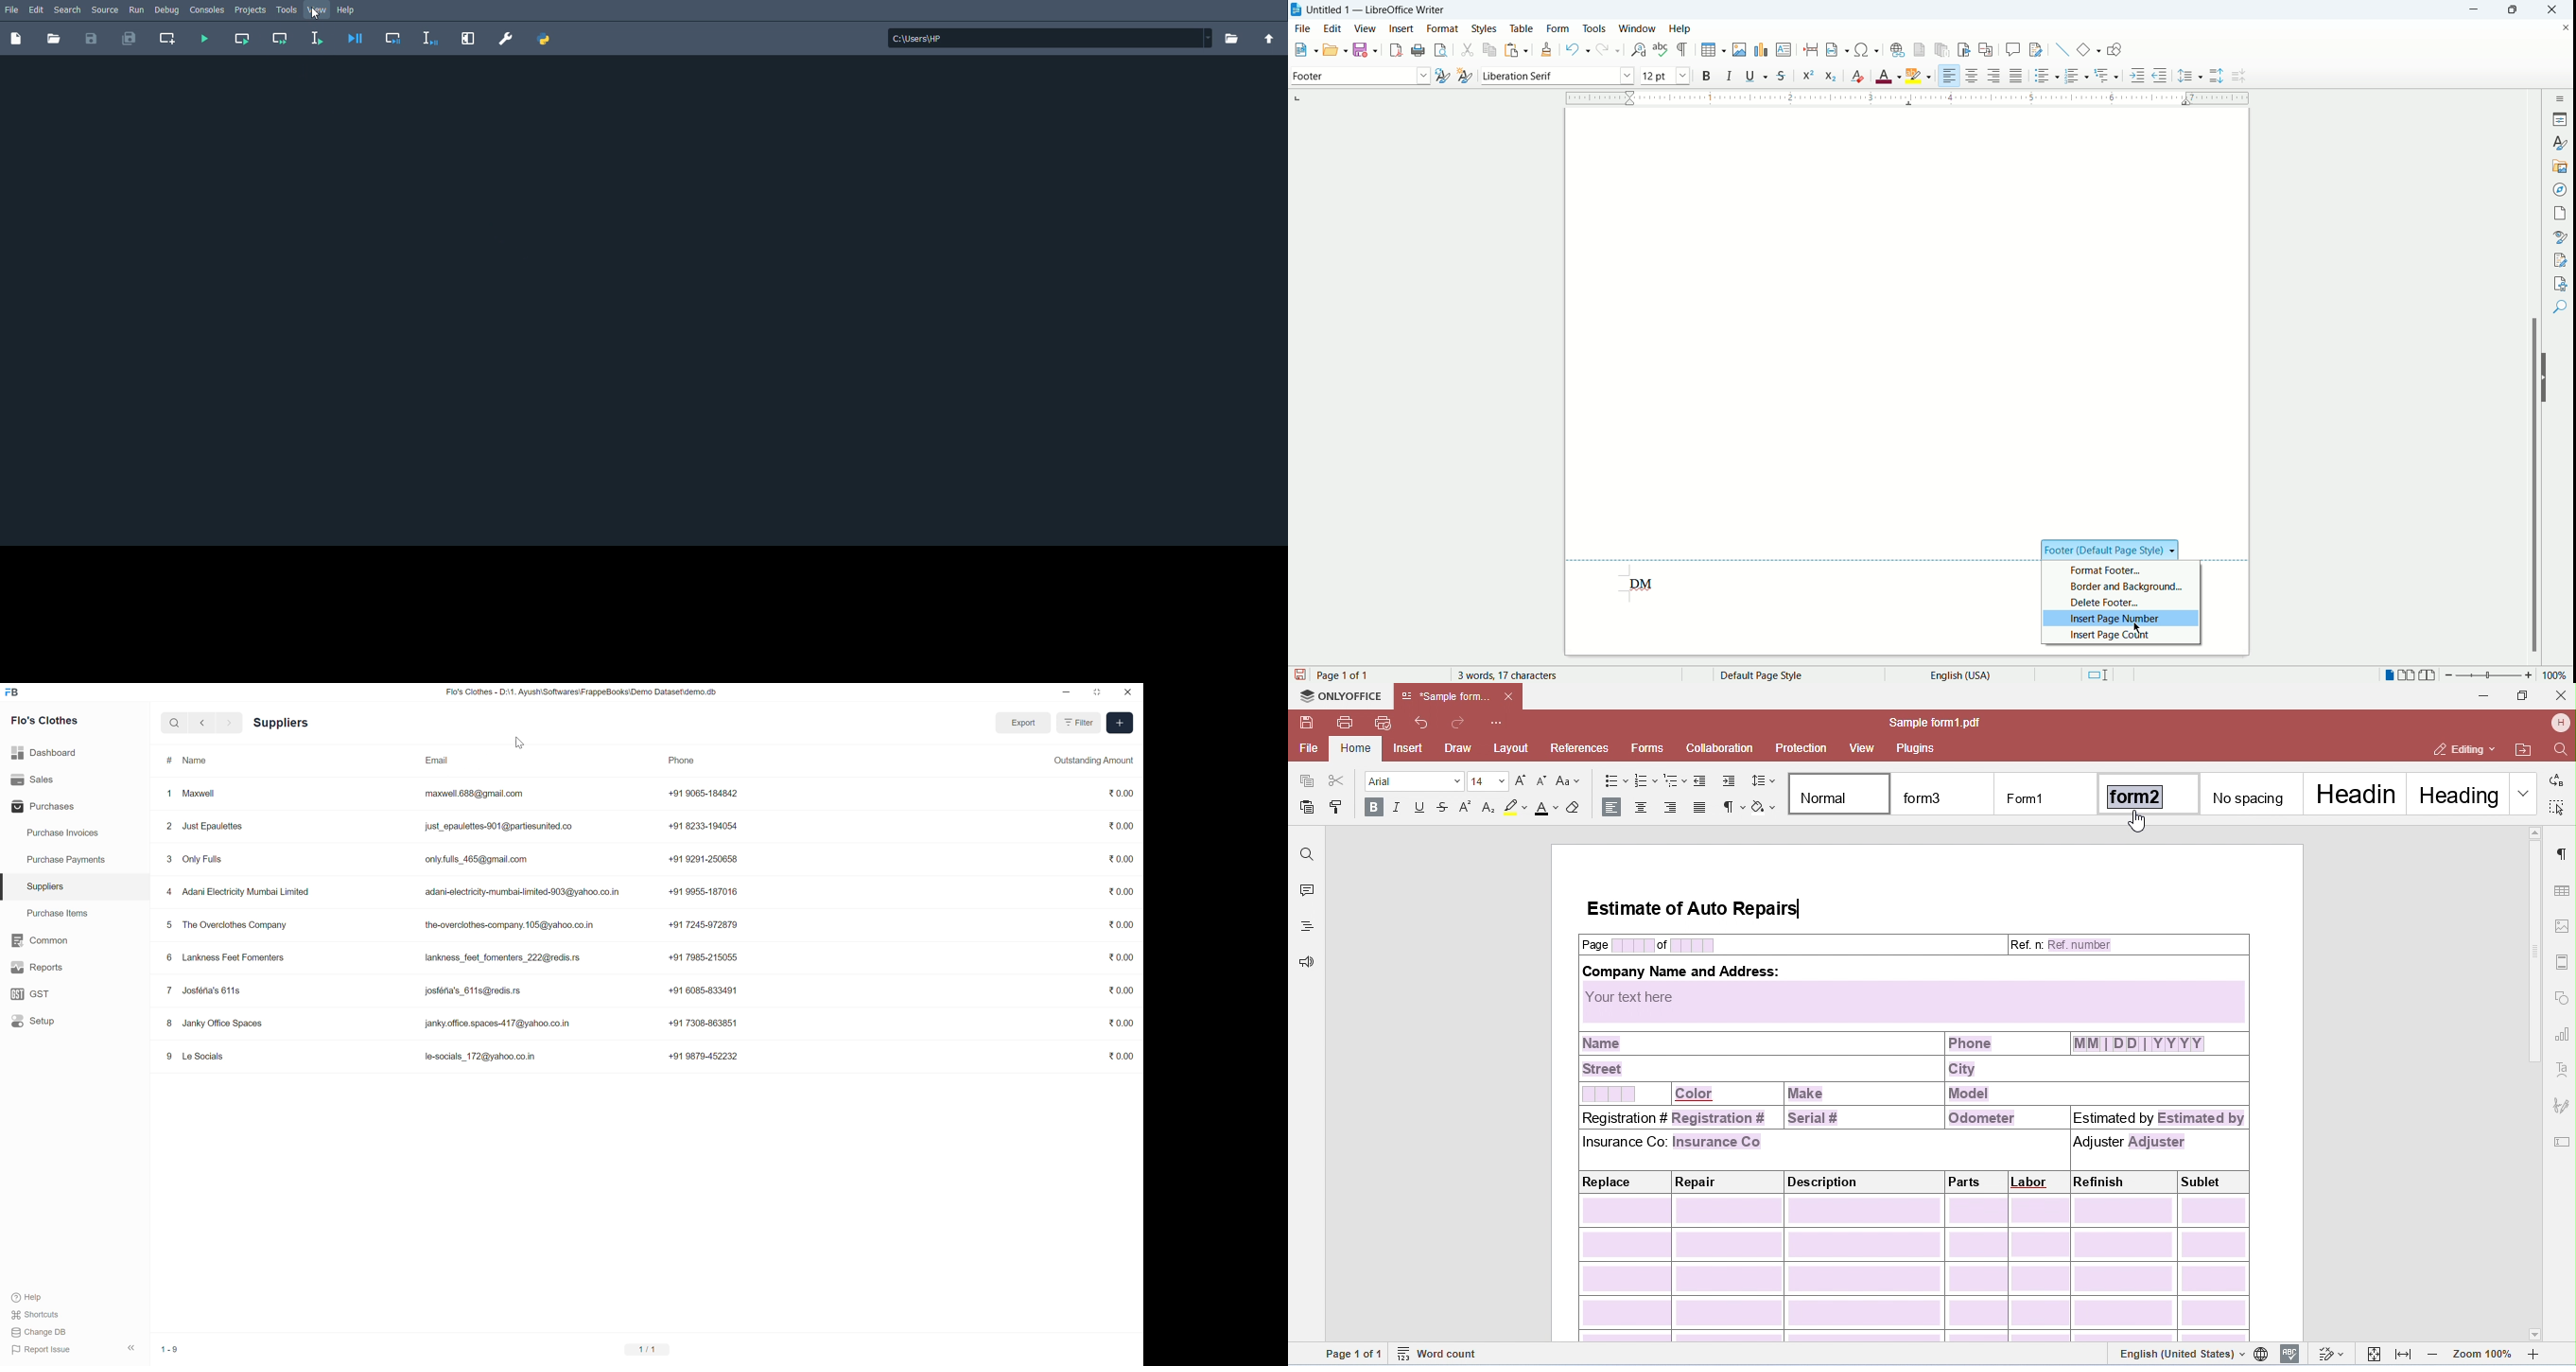 This screenshot has width=2576, height=1372. I want to click on 0.00, so click(1121, 826).